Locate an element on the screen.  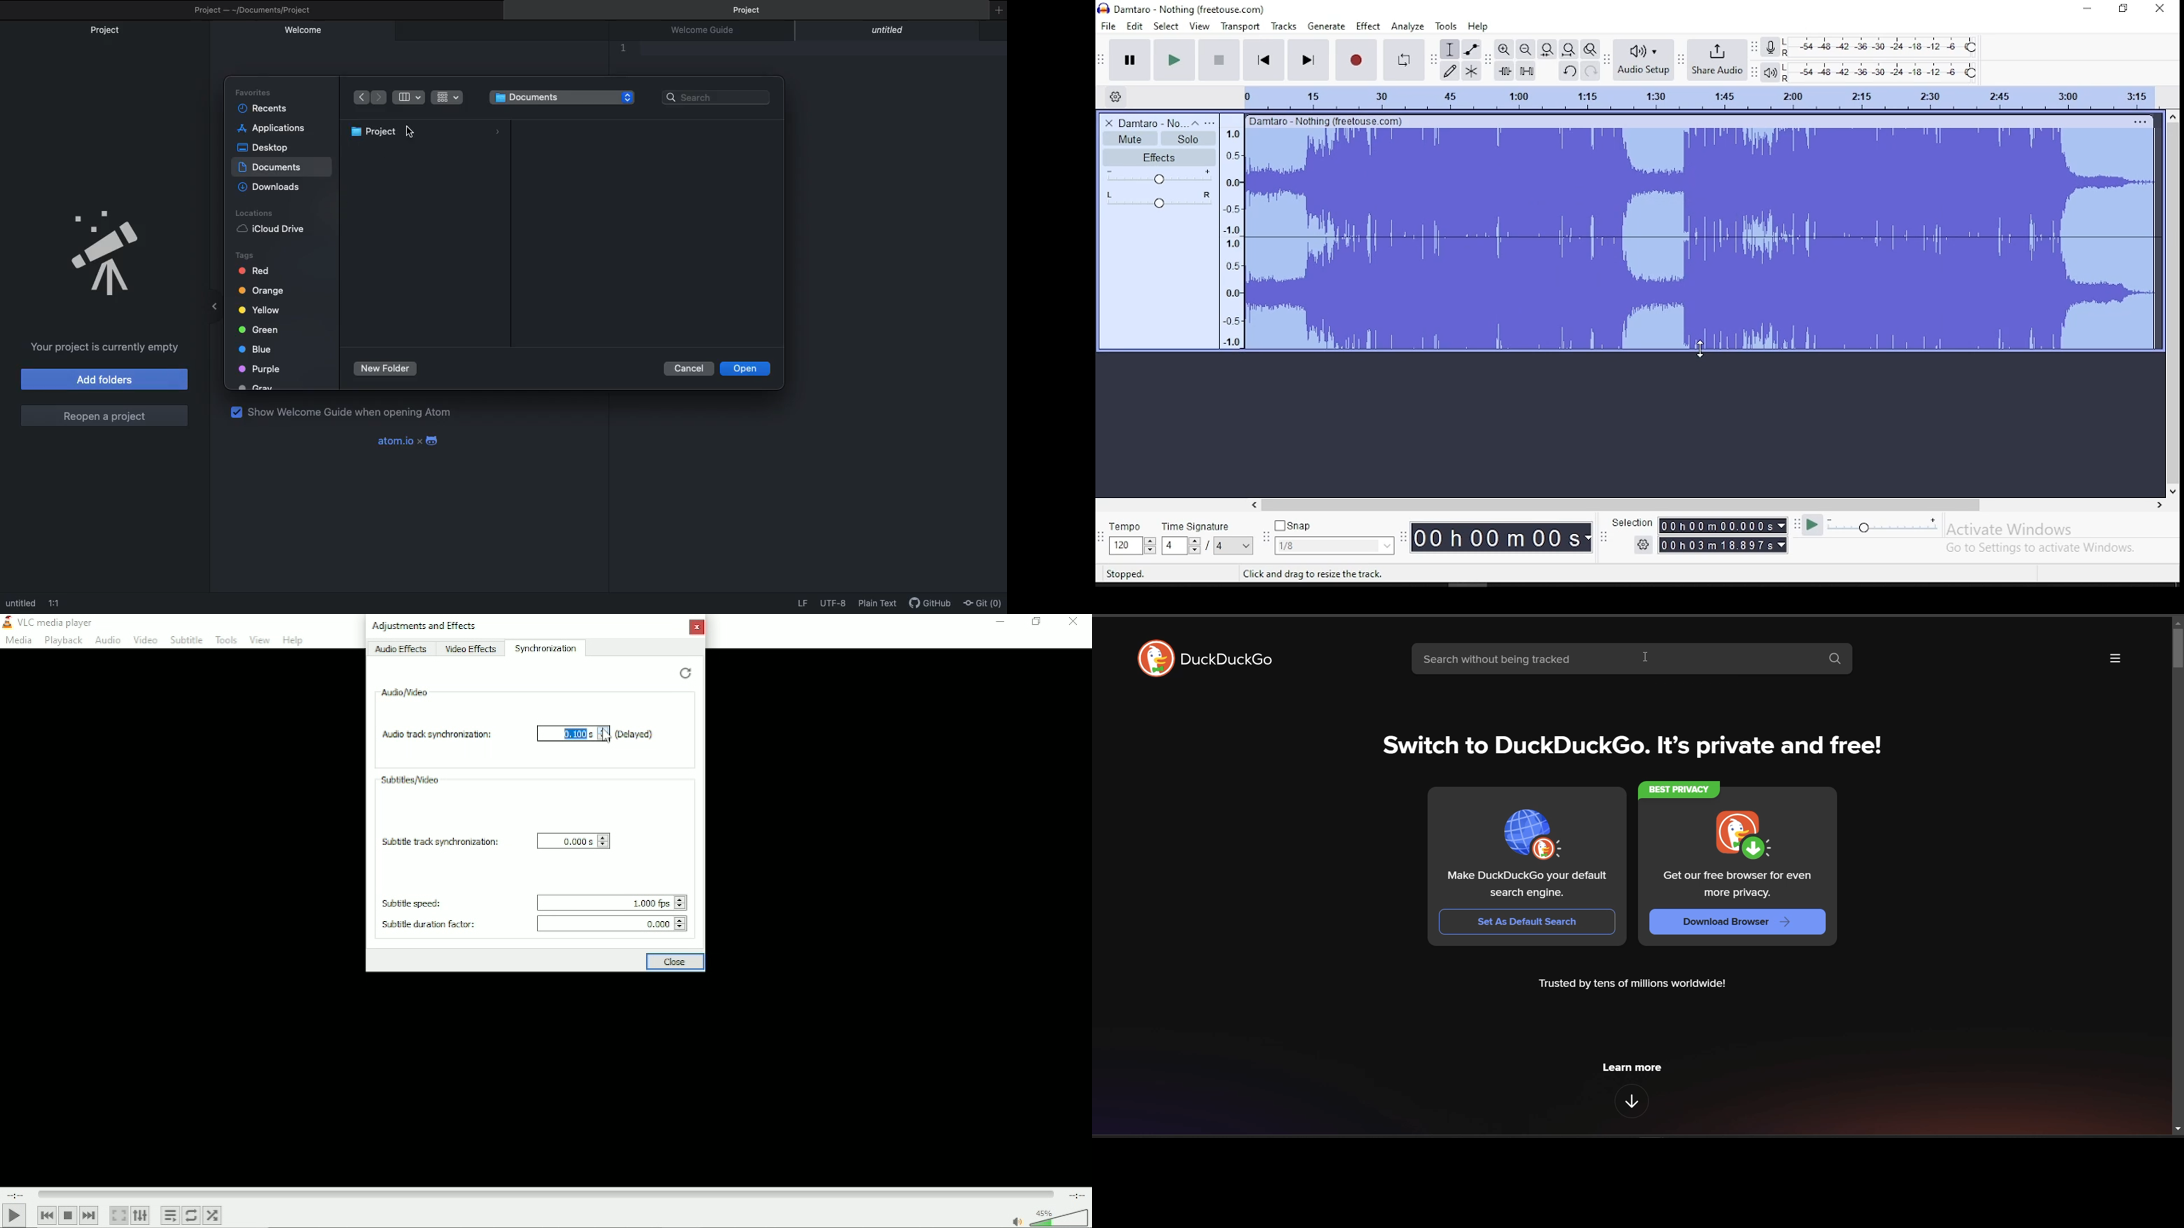
playback speed is located at coordinates (1883, 526).